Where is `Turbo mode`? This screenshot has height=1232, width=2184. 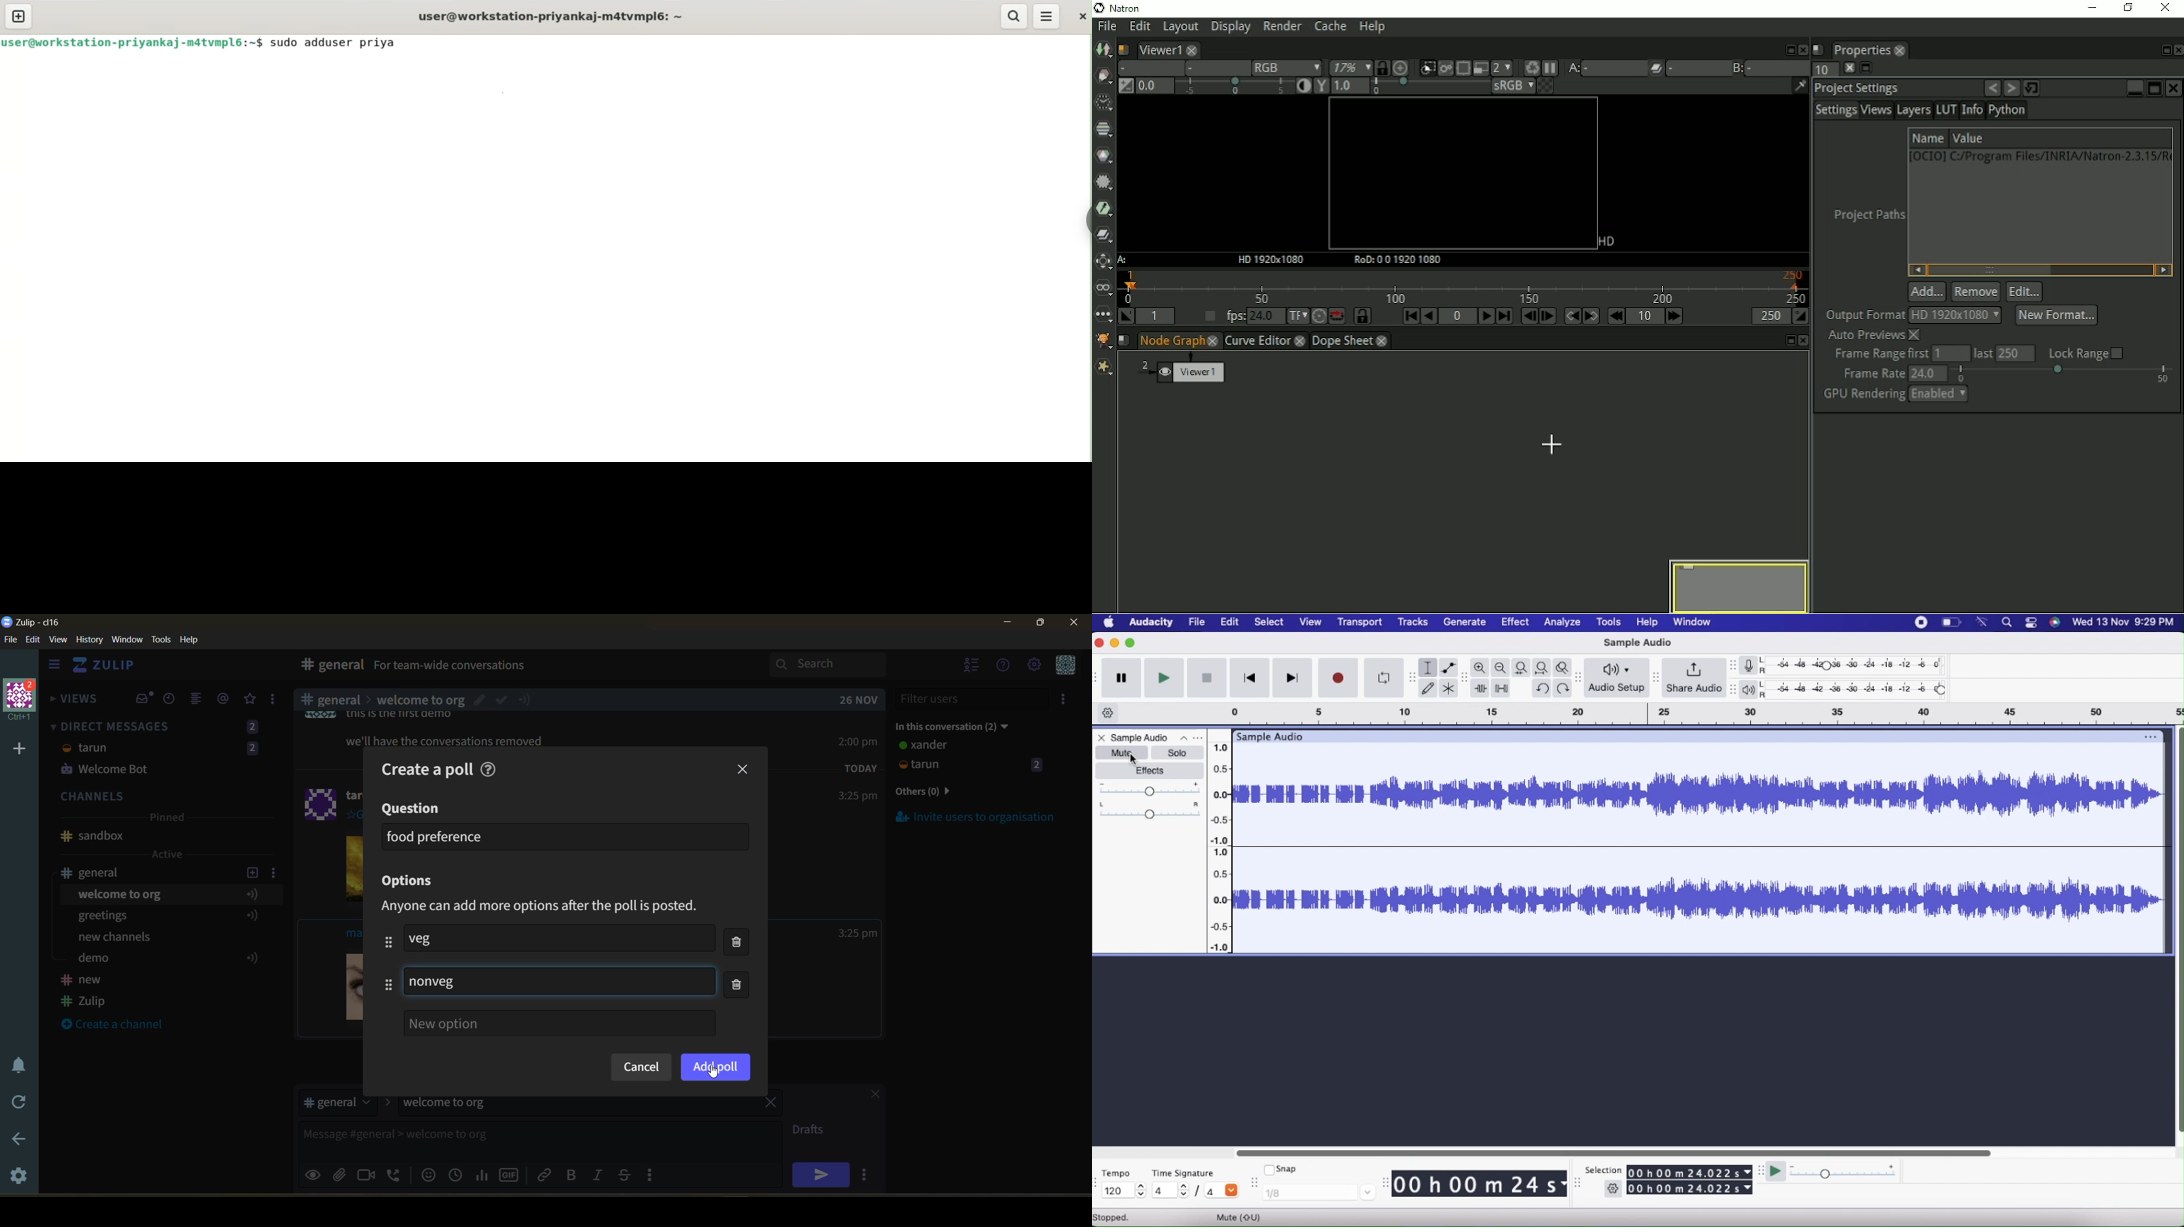 Turbo mode is located at coordinates (1313, 316).